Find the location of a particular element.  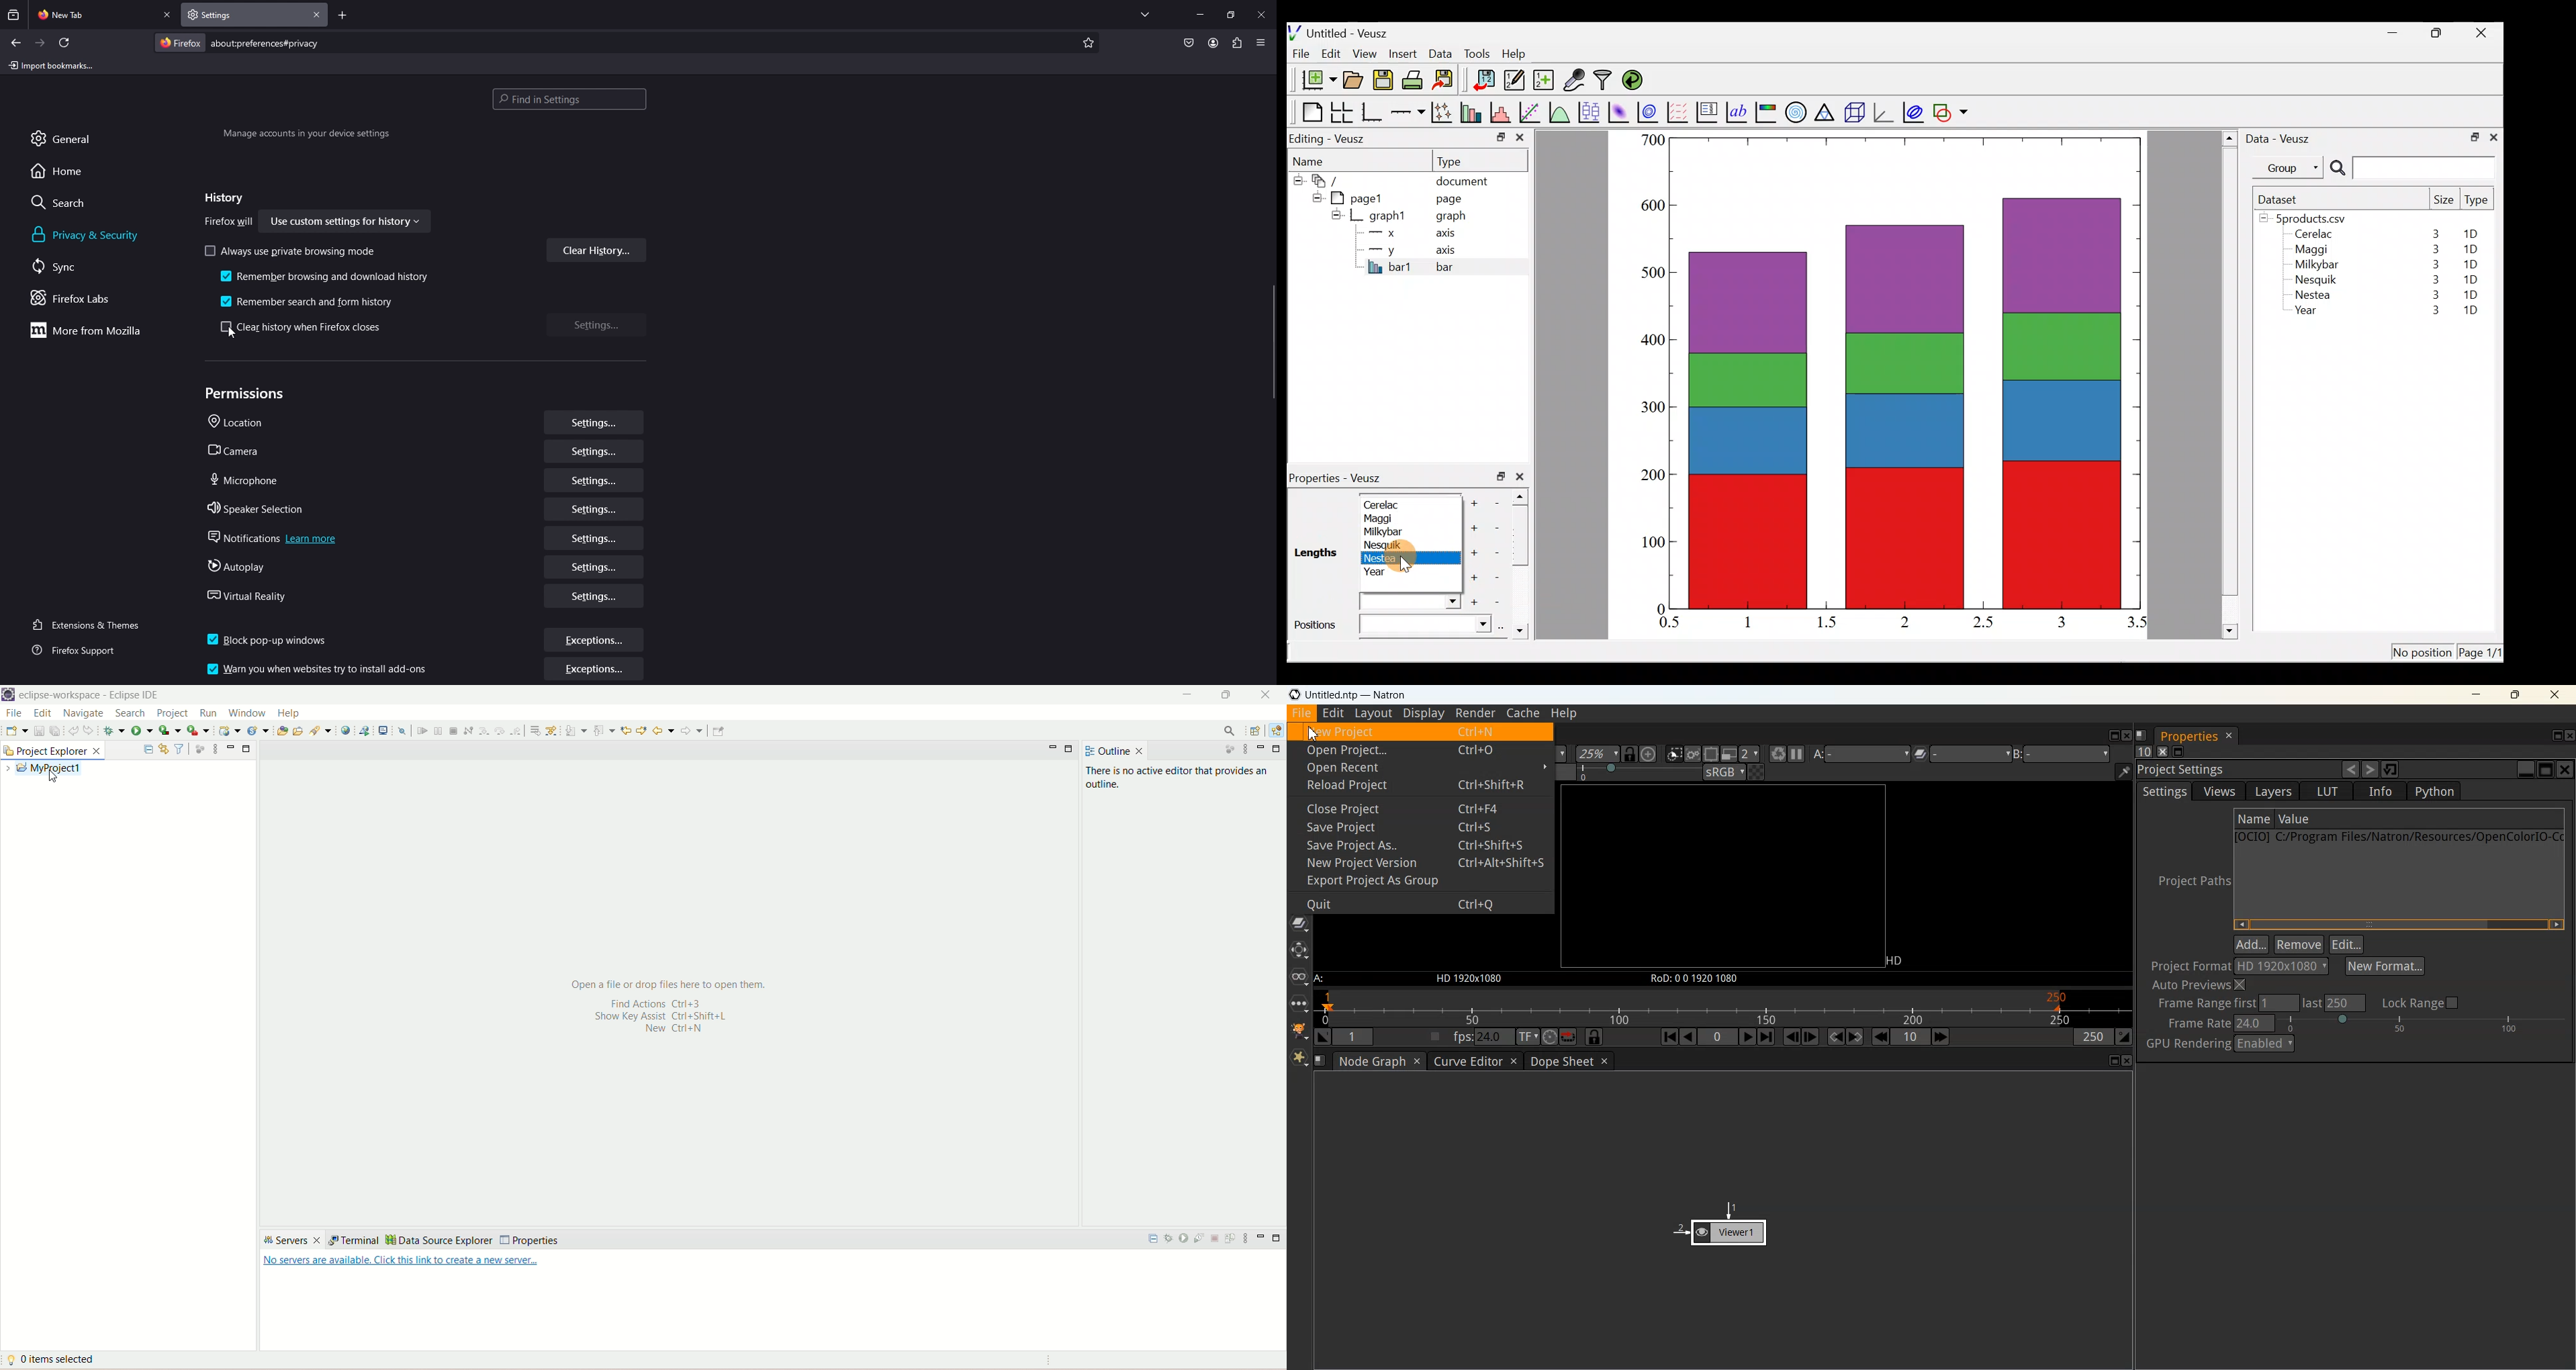

Remove item is located at coordinates (1497, 552).